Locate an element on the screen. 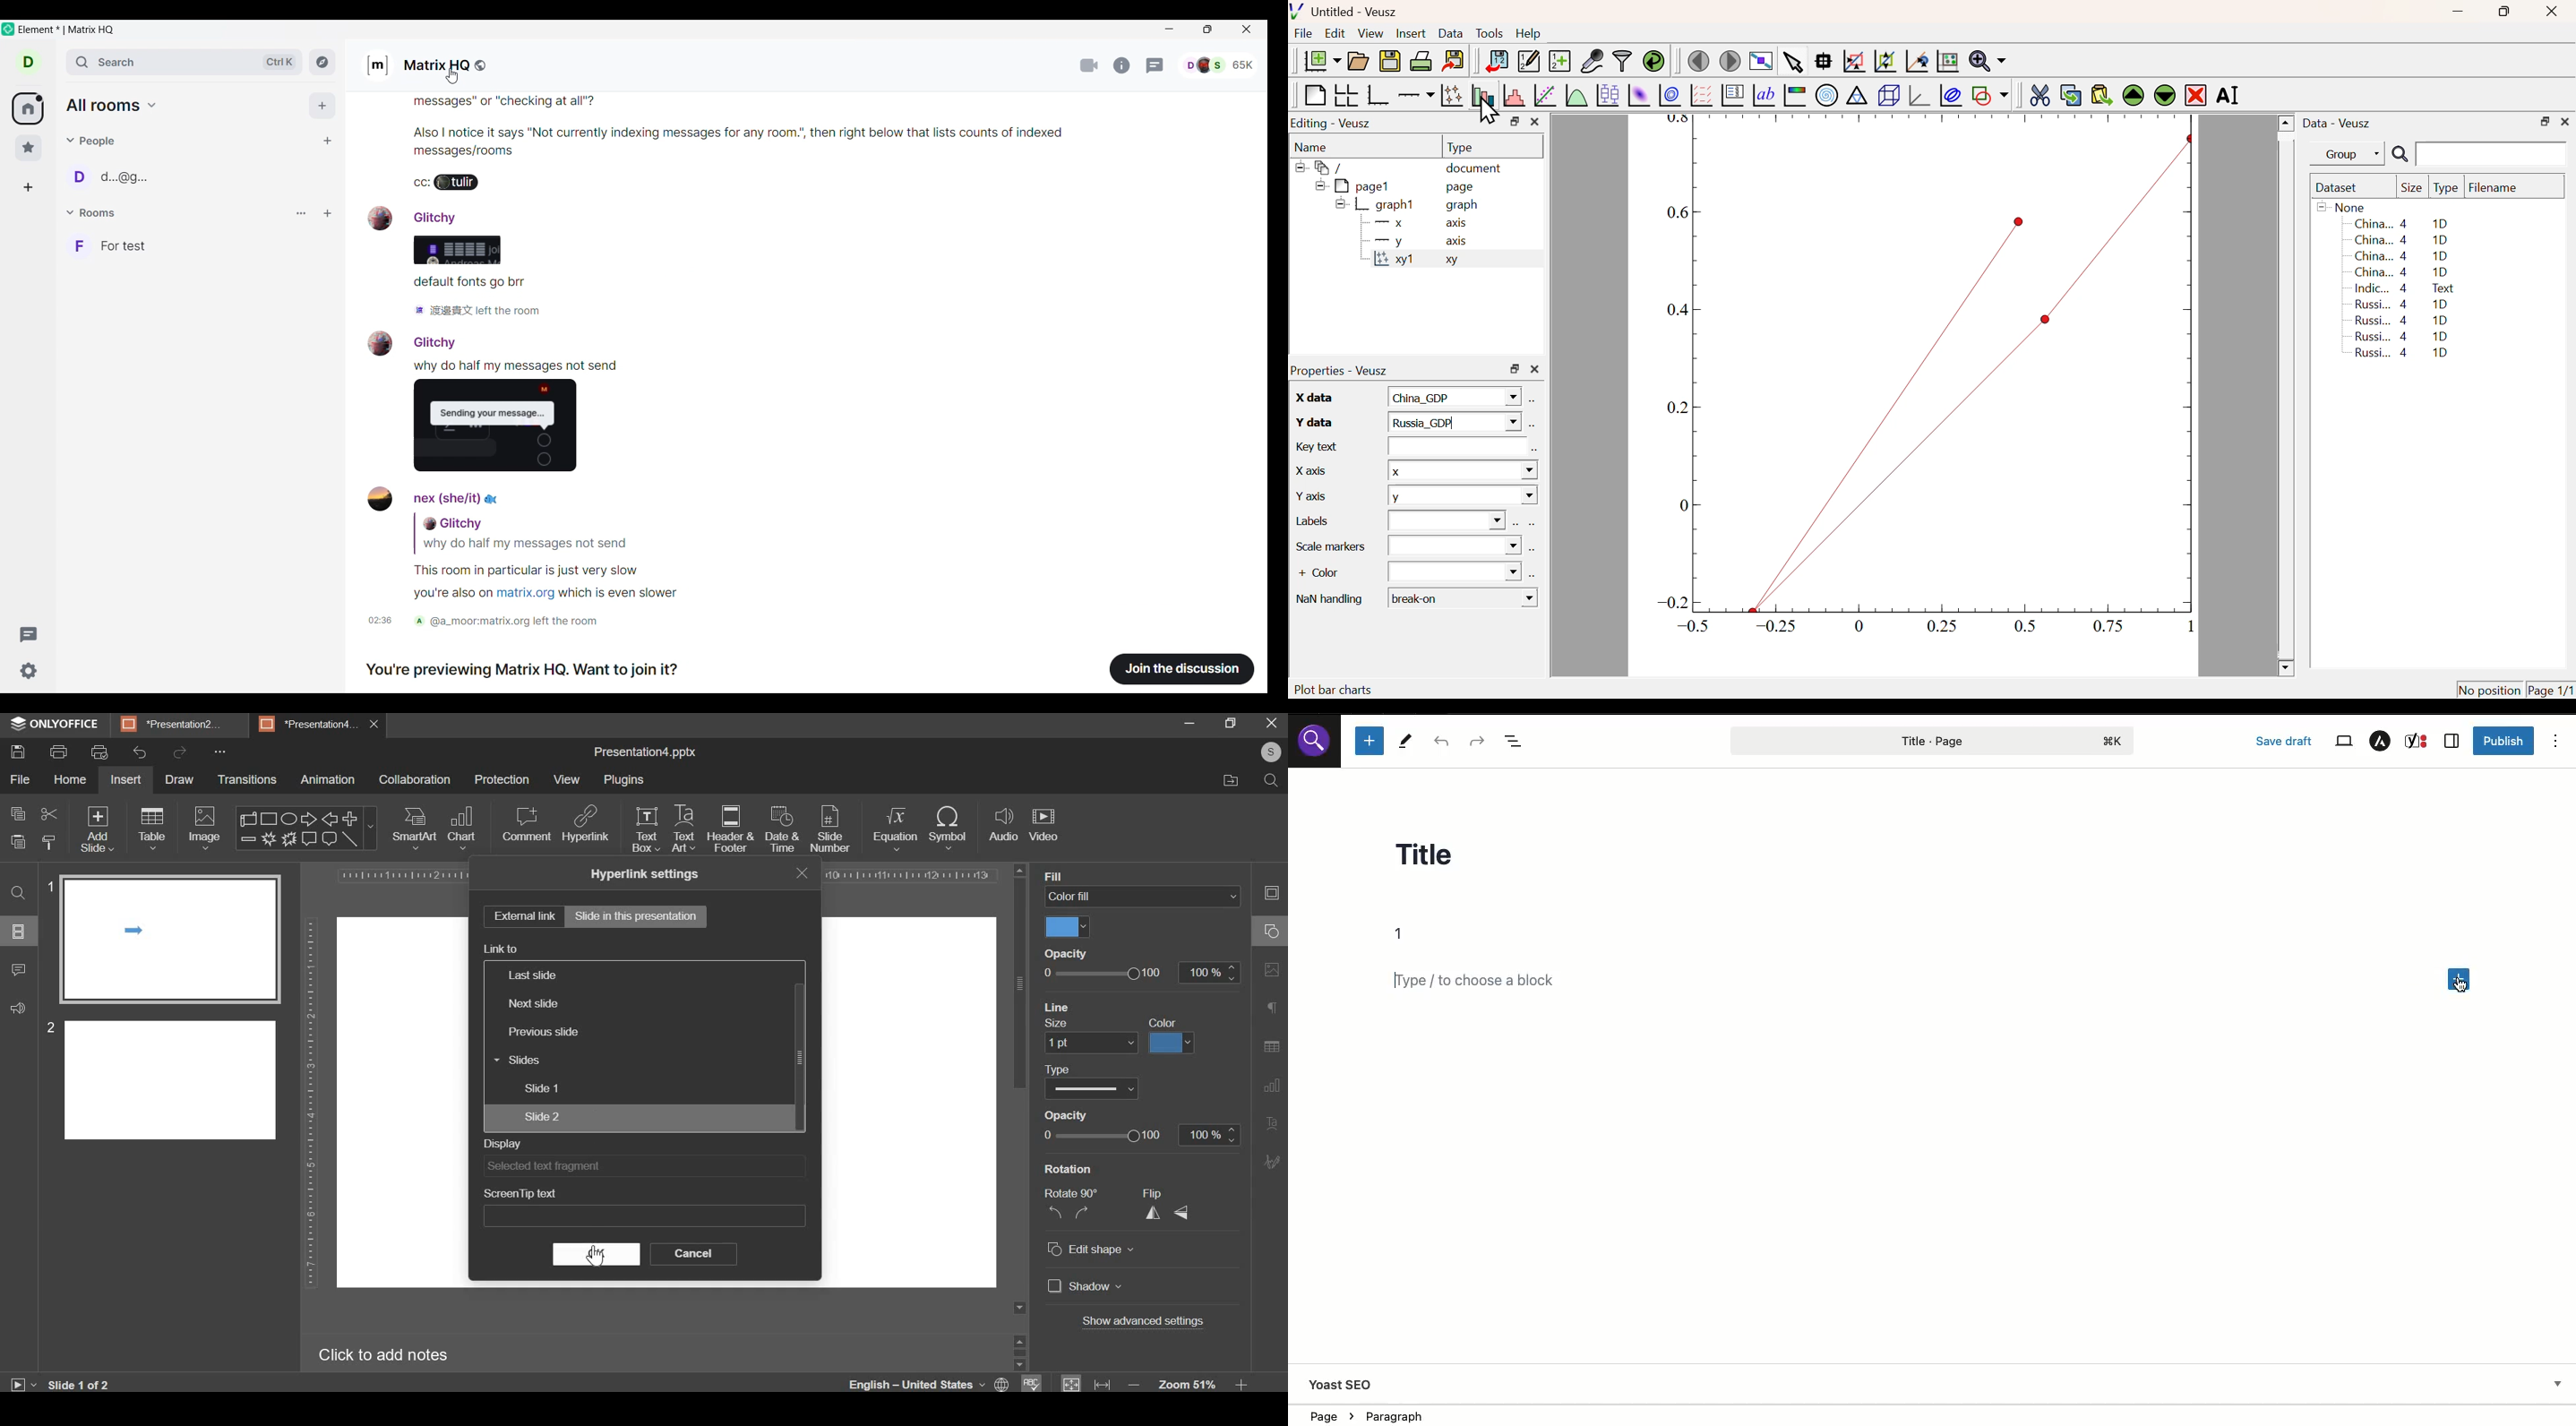 Image resolution: width=2576 pixels, height=1428 pixels. Help is located at coordinates (1529, 34).